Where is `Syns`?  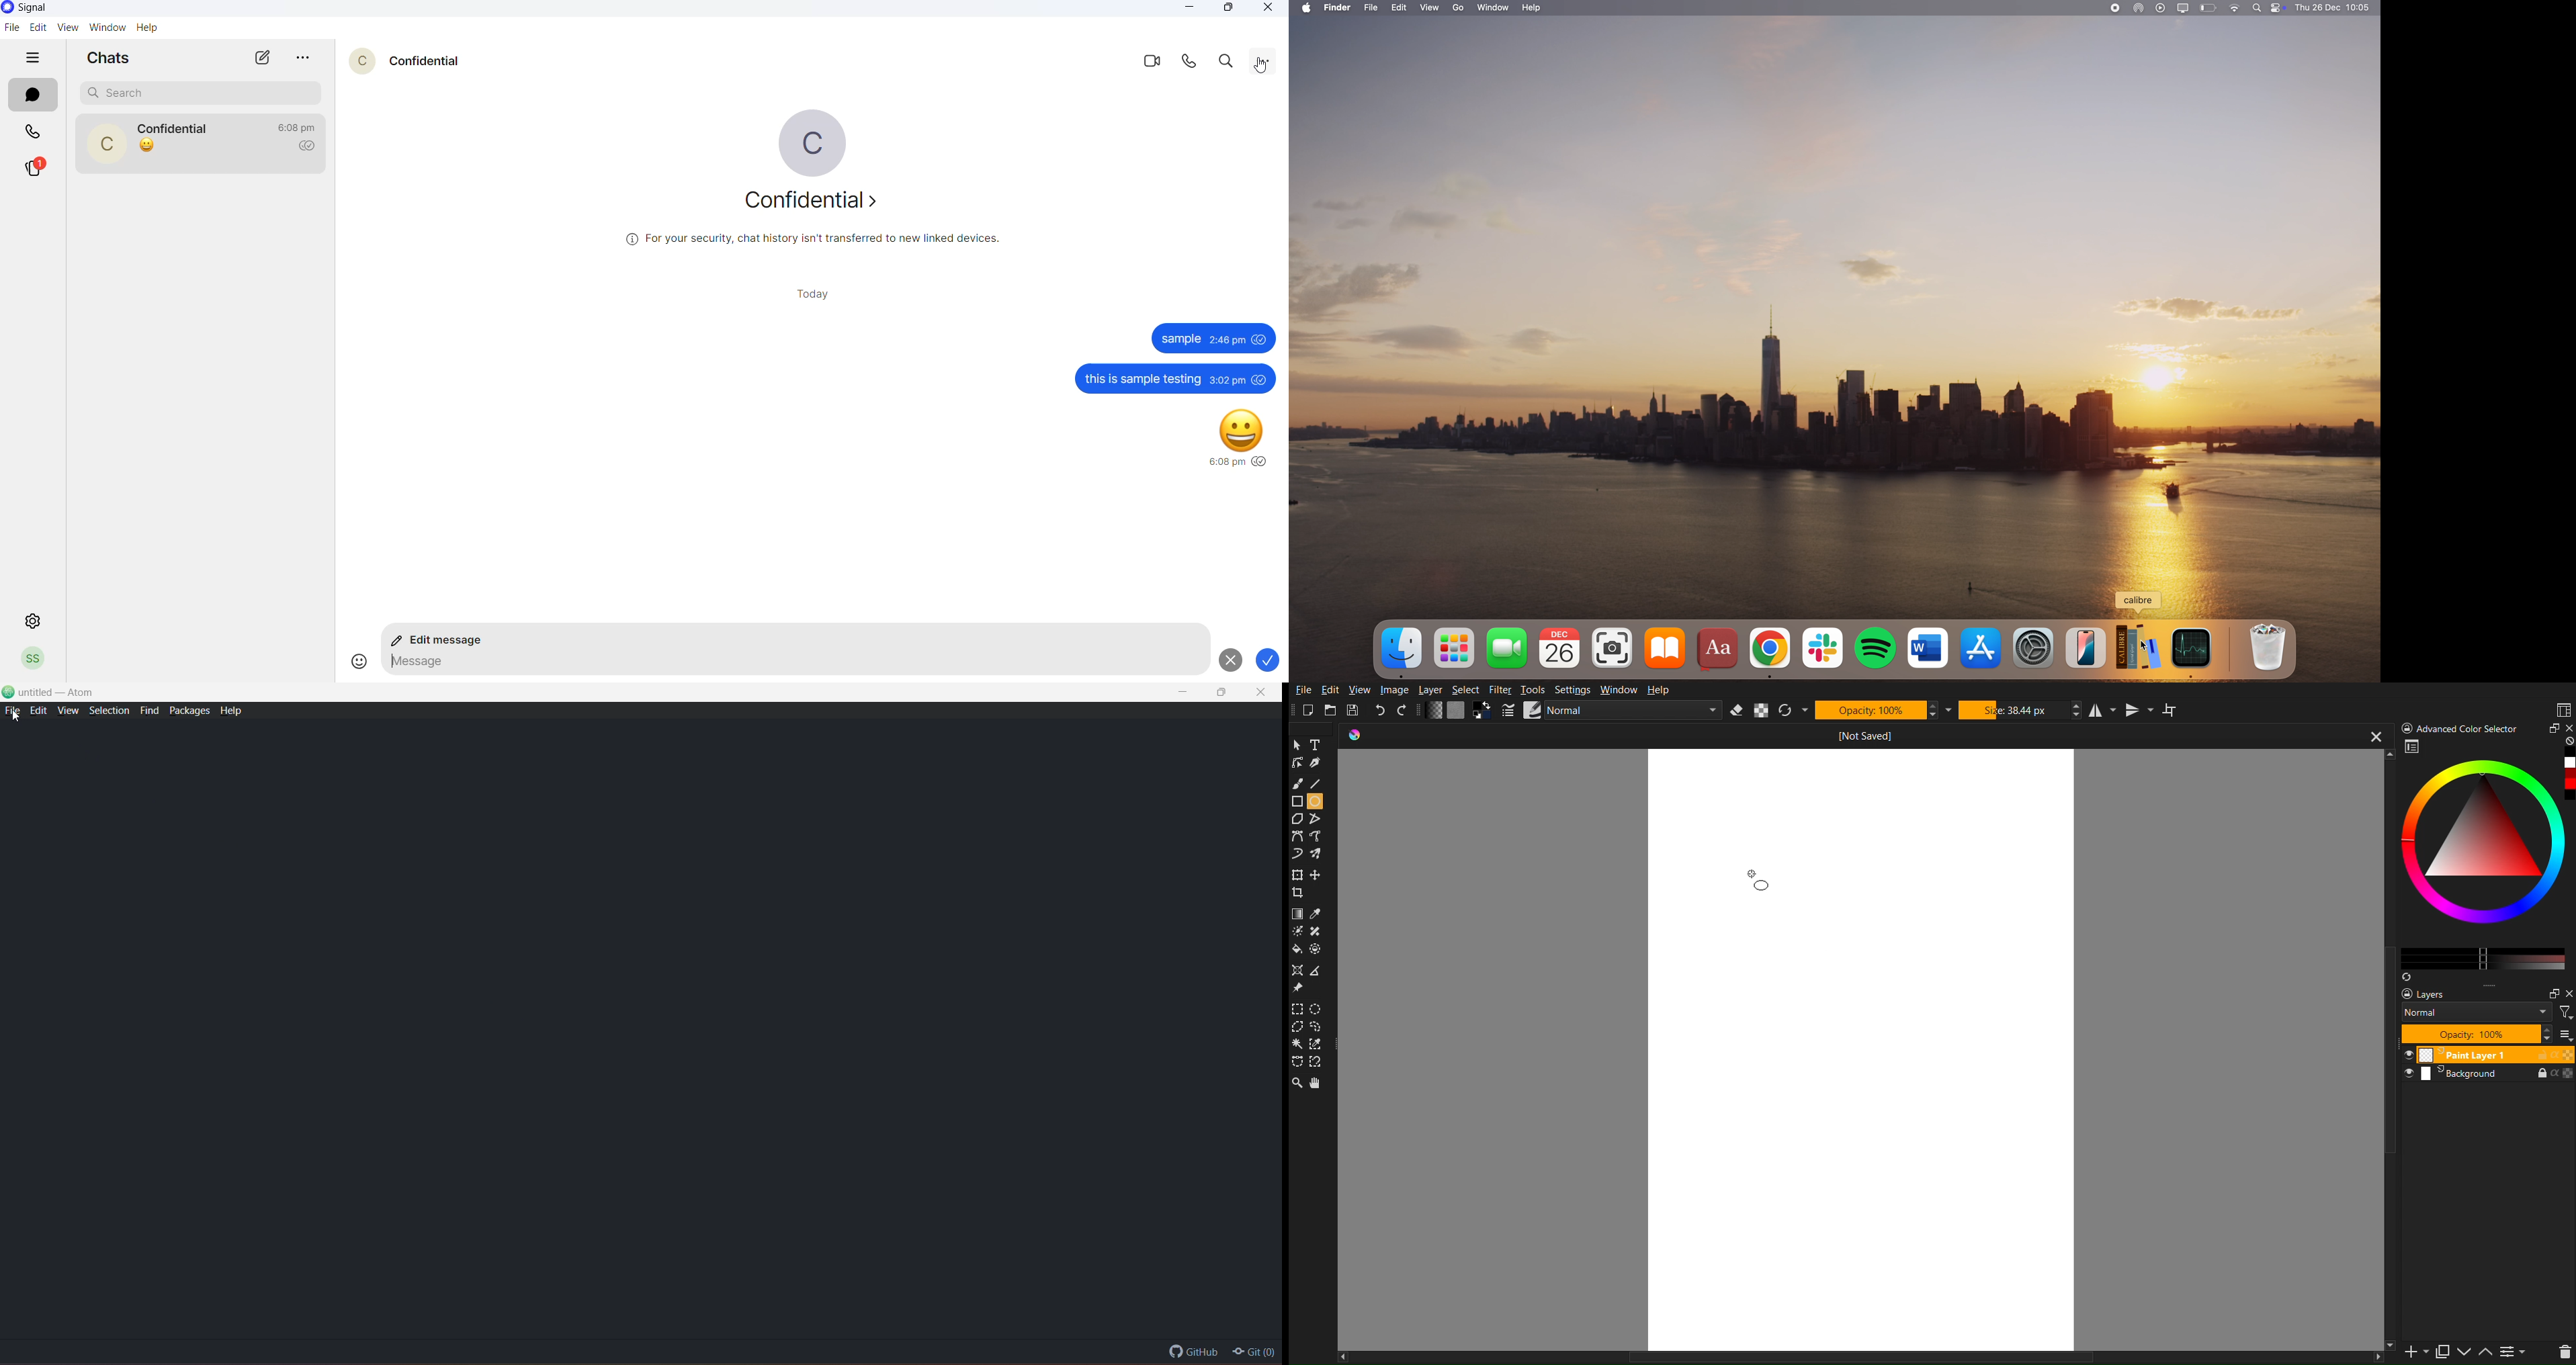 Syns is located at coordinates (2408, 976).